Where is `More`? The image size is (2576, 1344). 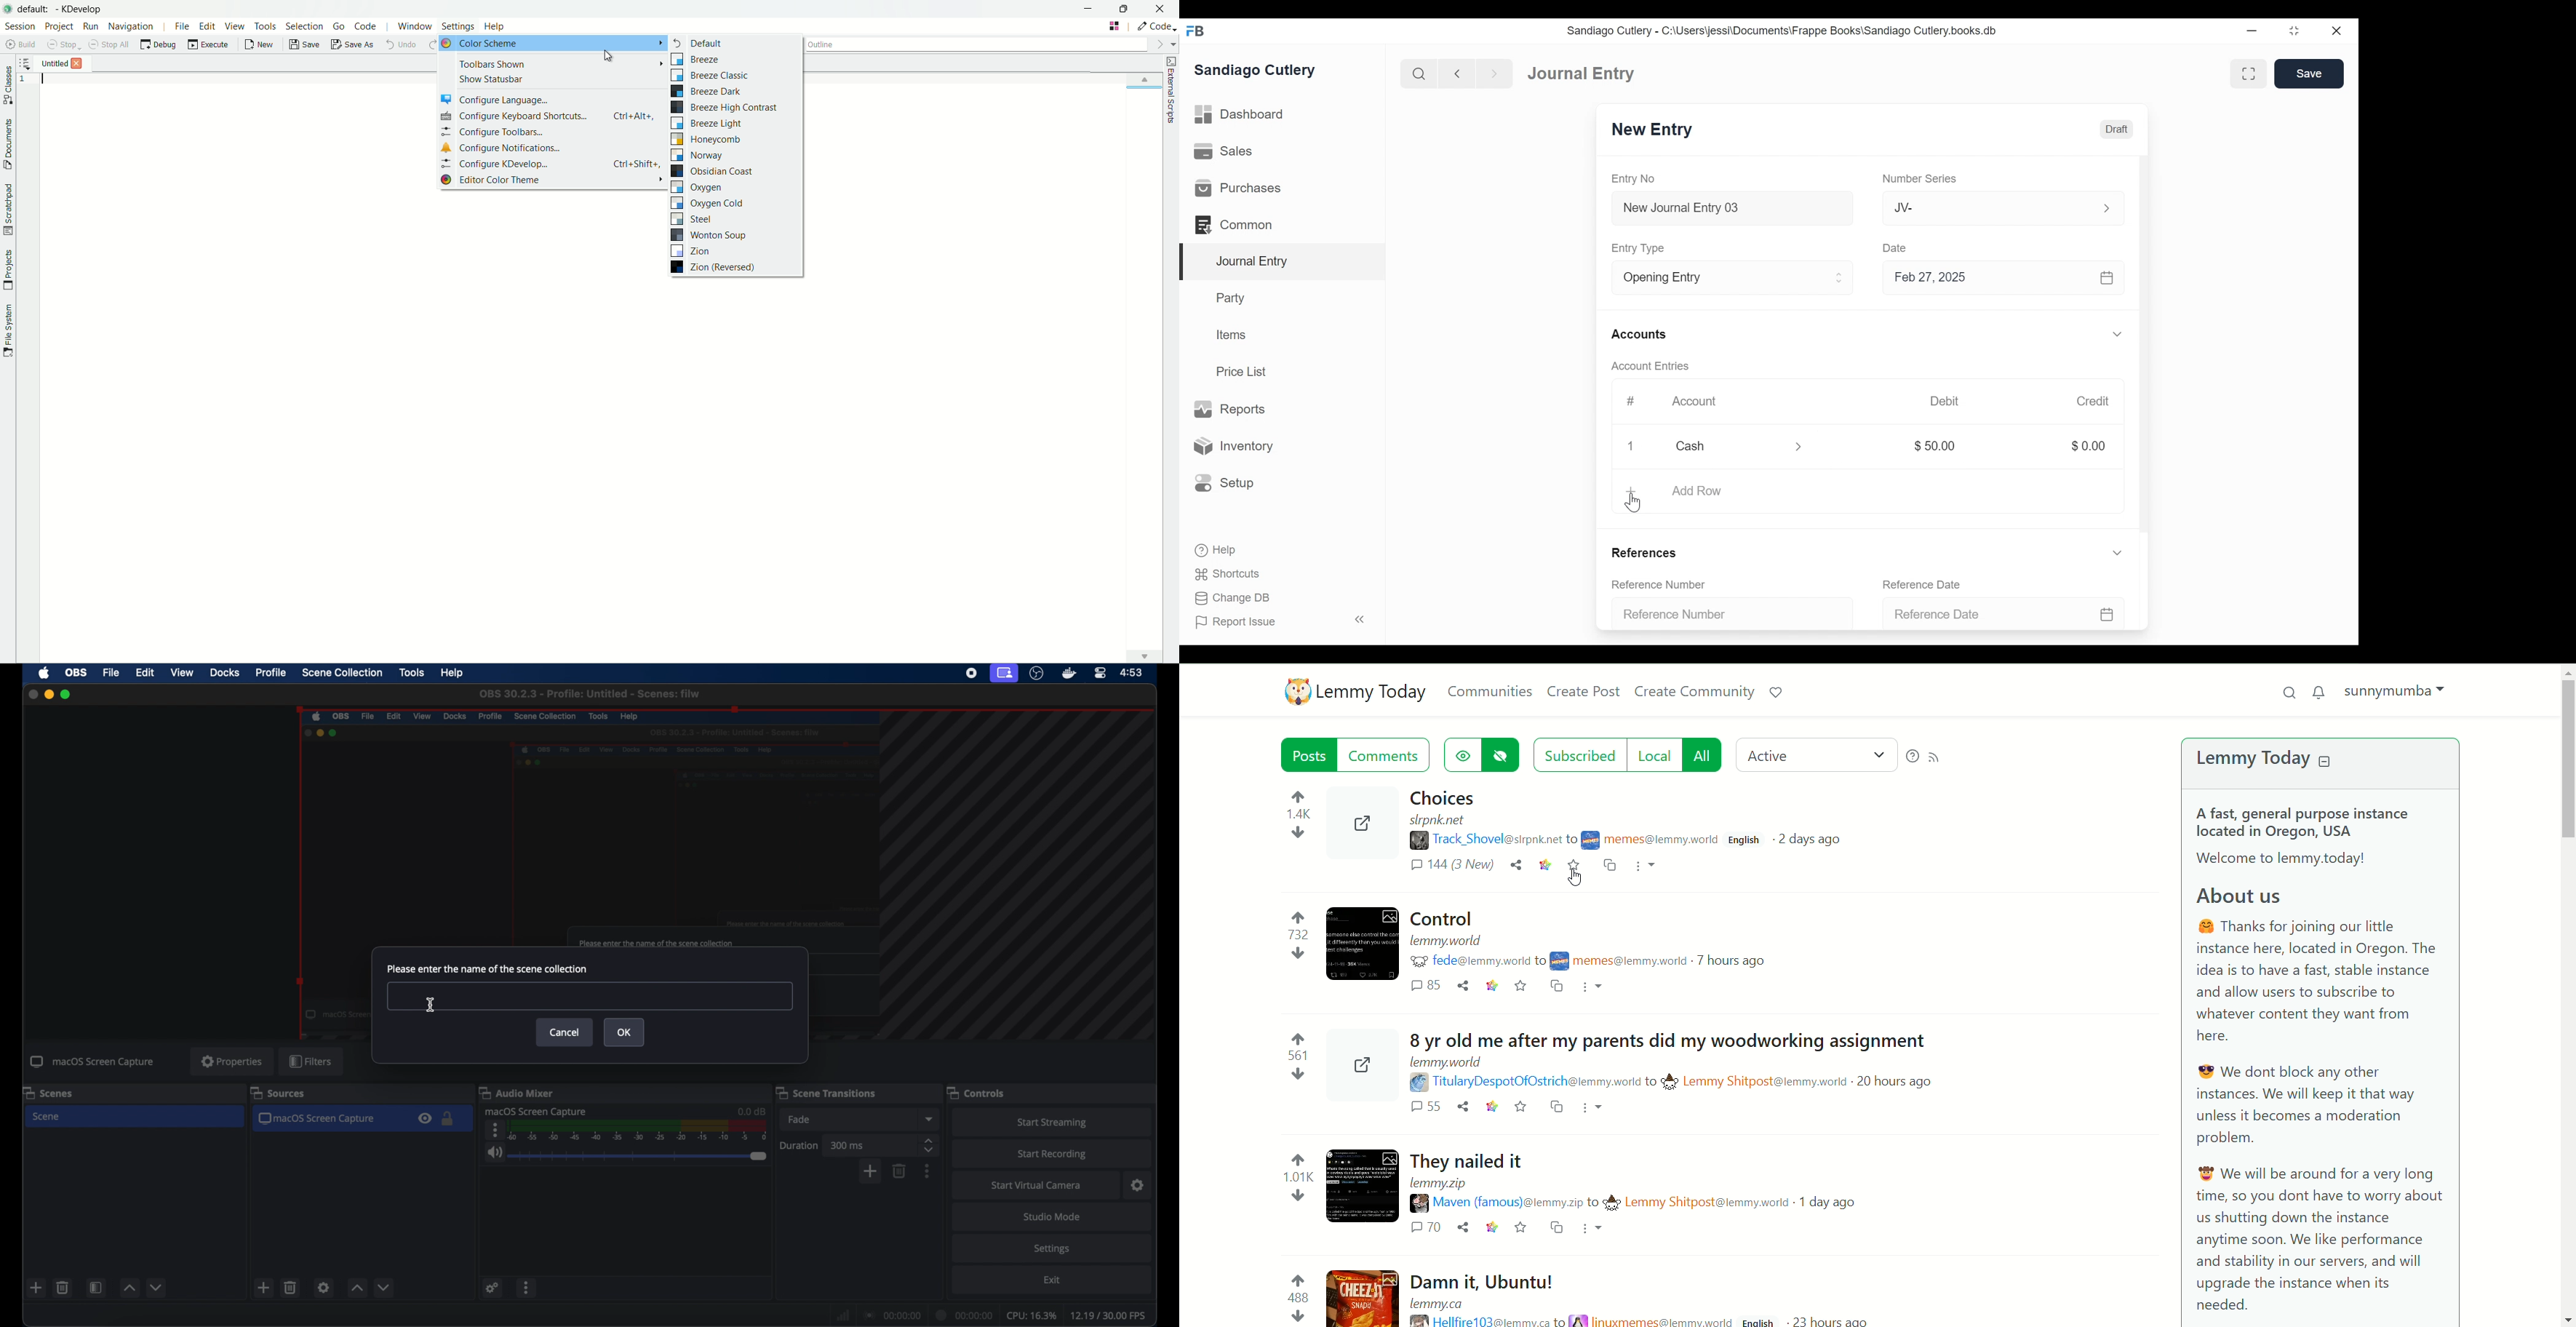 More is located at coordinates (1590, 1229).